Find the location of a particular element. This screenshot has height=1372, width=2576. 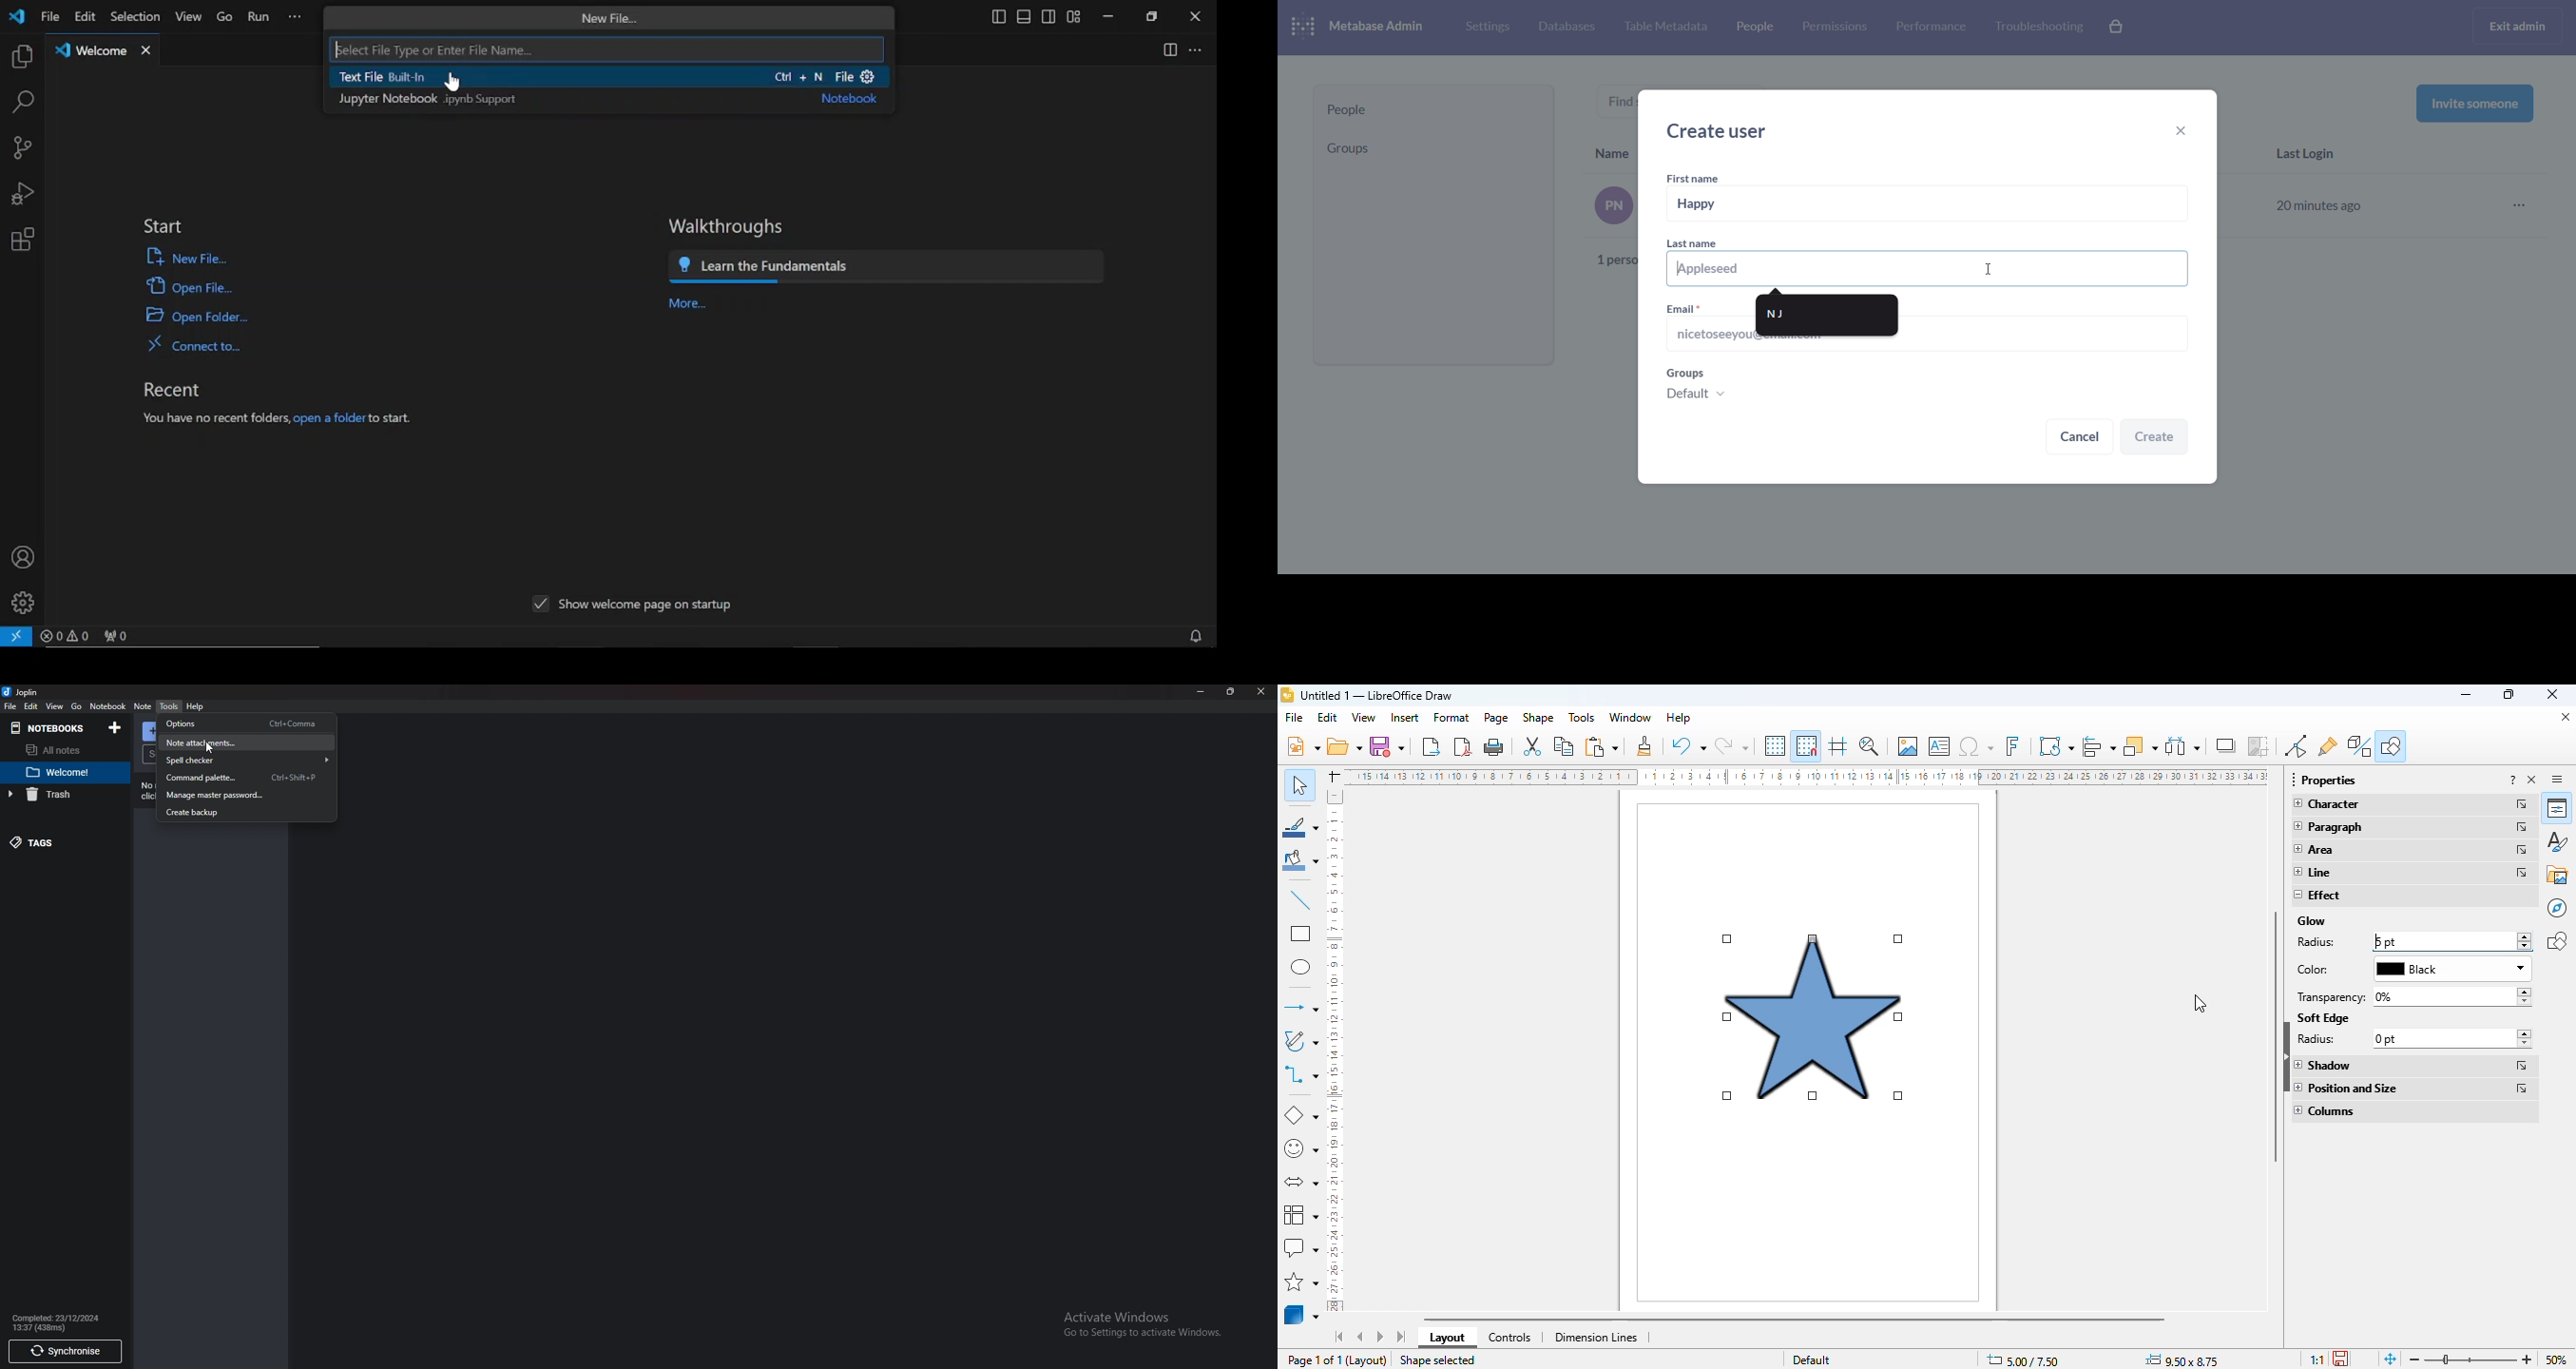

close sidebar deck is located at coordinates (2531, 780).